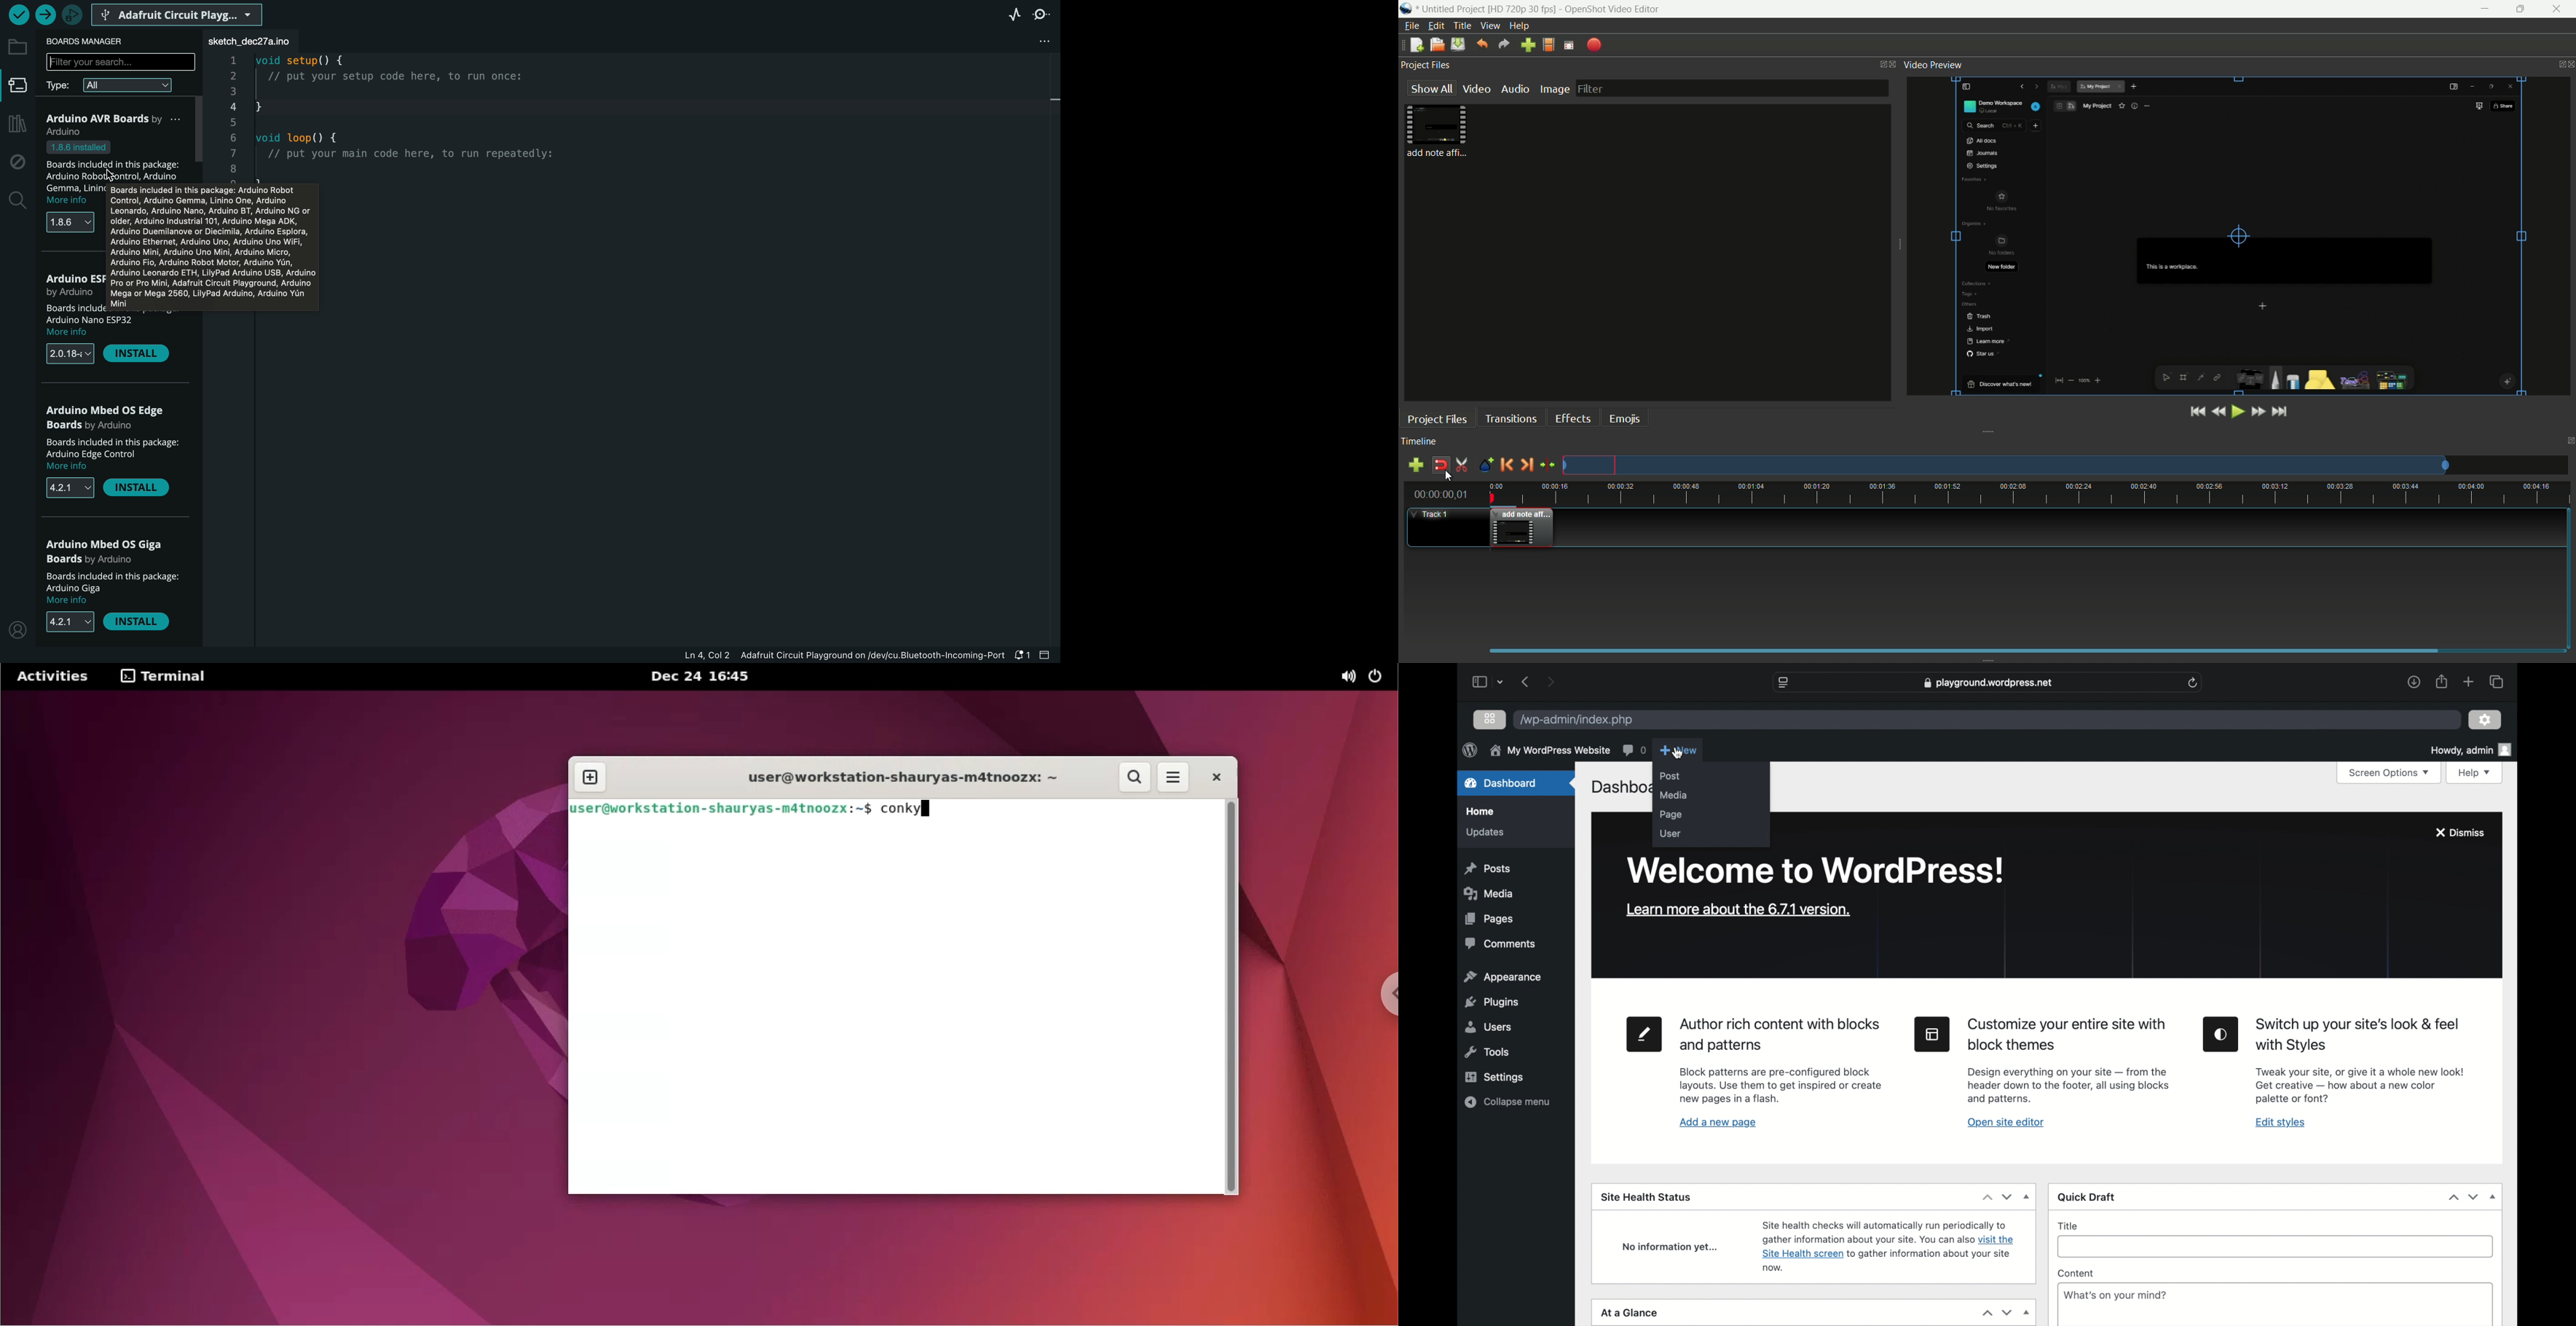 This screenshot has height=1344, width=2576. What do you see at coordinates (1554, 90) in the screenshot?
I see `image` at bounding box center [1554, 90].